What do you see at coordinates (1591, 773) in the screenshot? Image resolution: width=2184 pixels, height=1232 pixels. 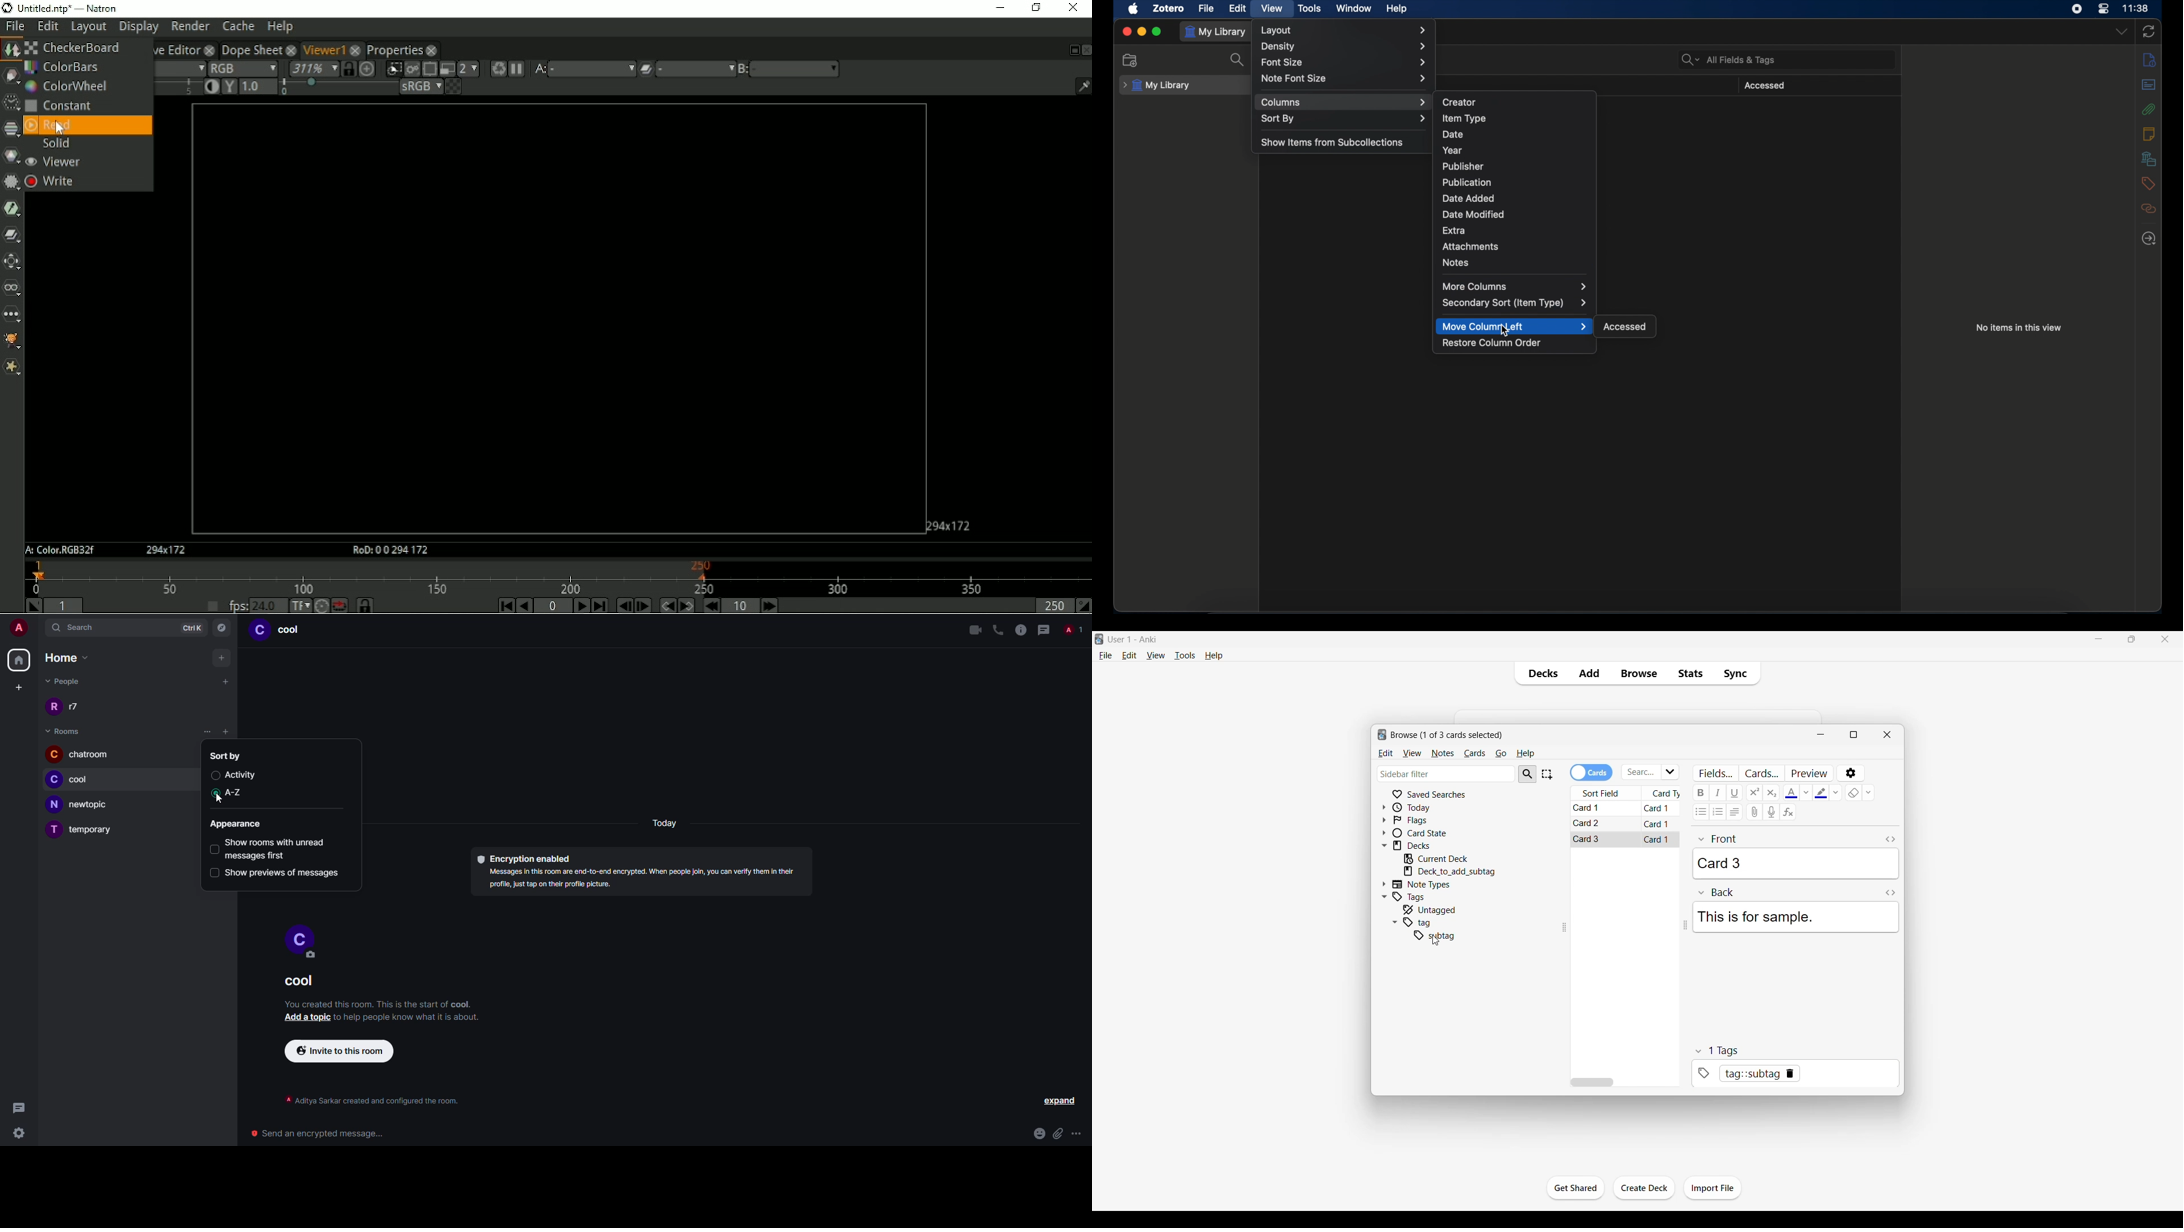 I see `Toggle cards/notes` at bounding box center [1591, 773].